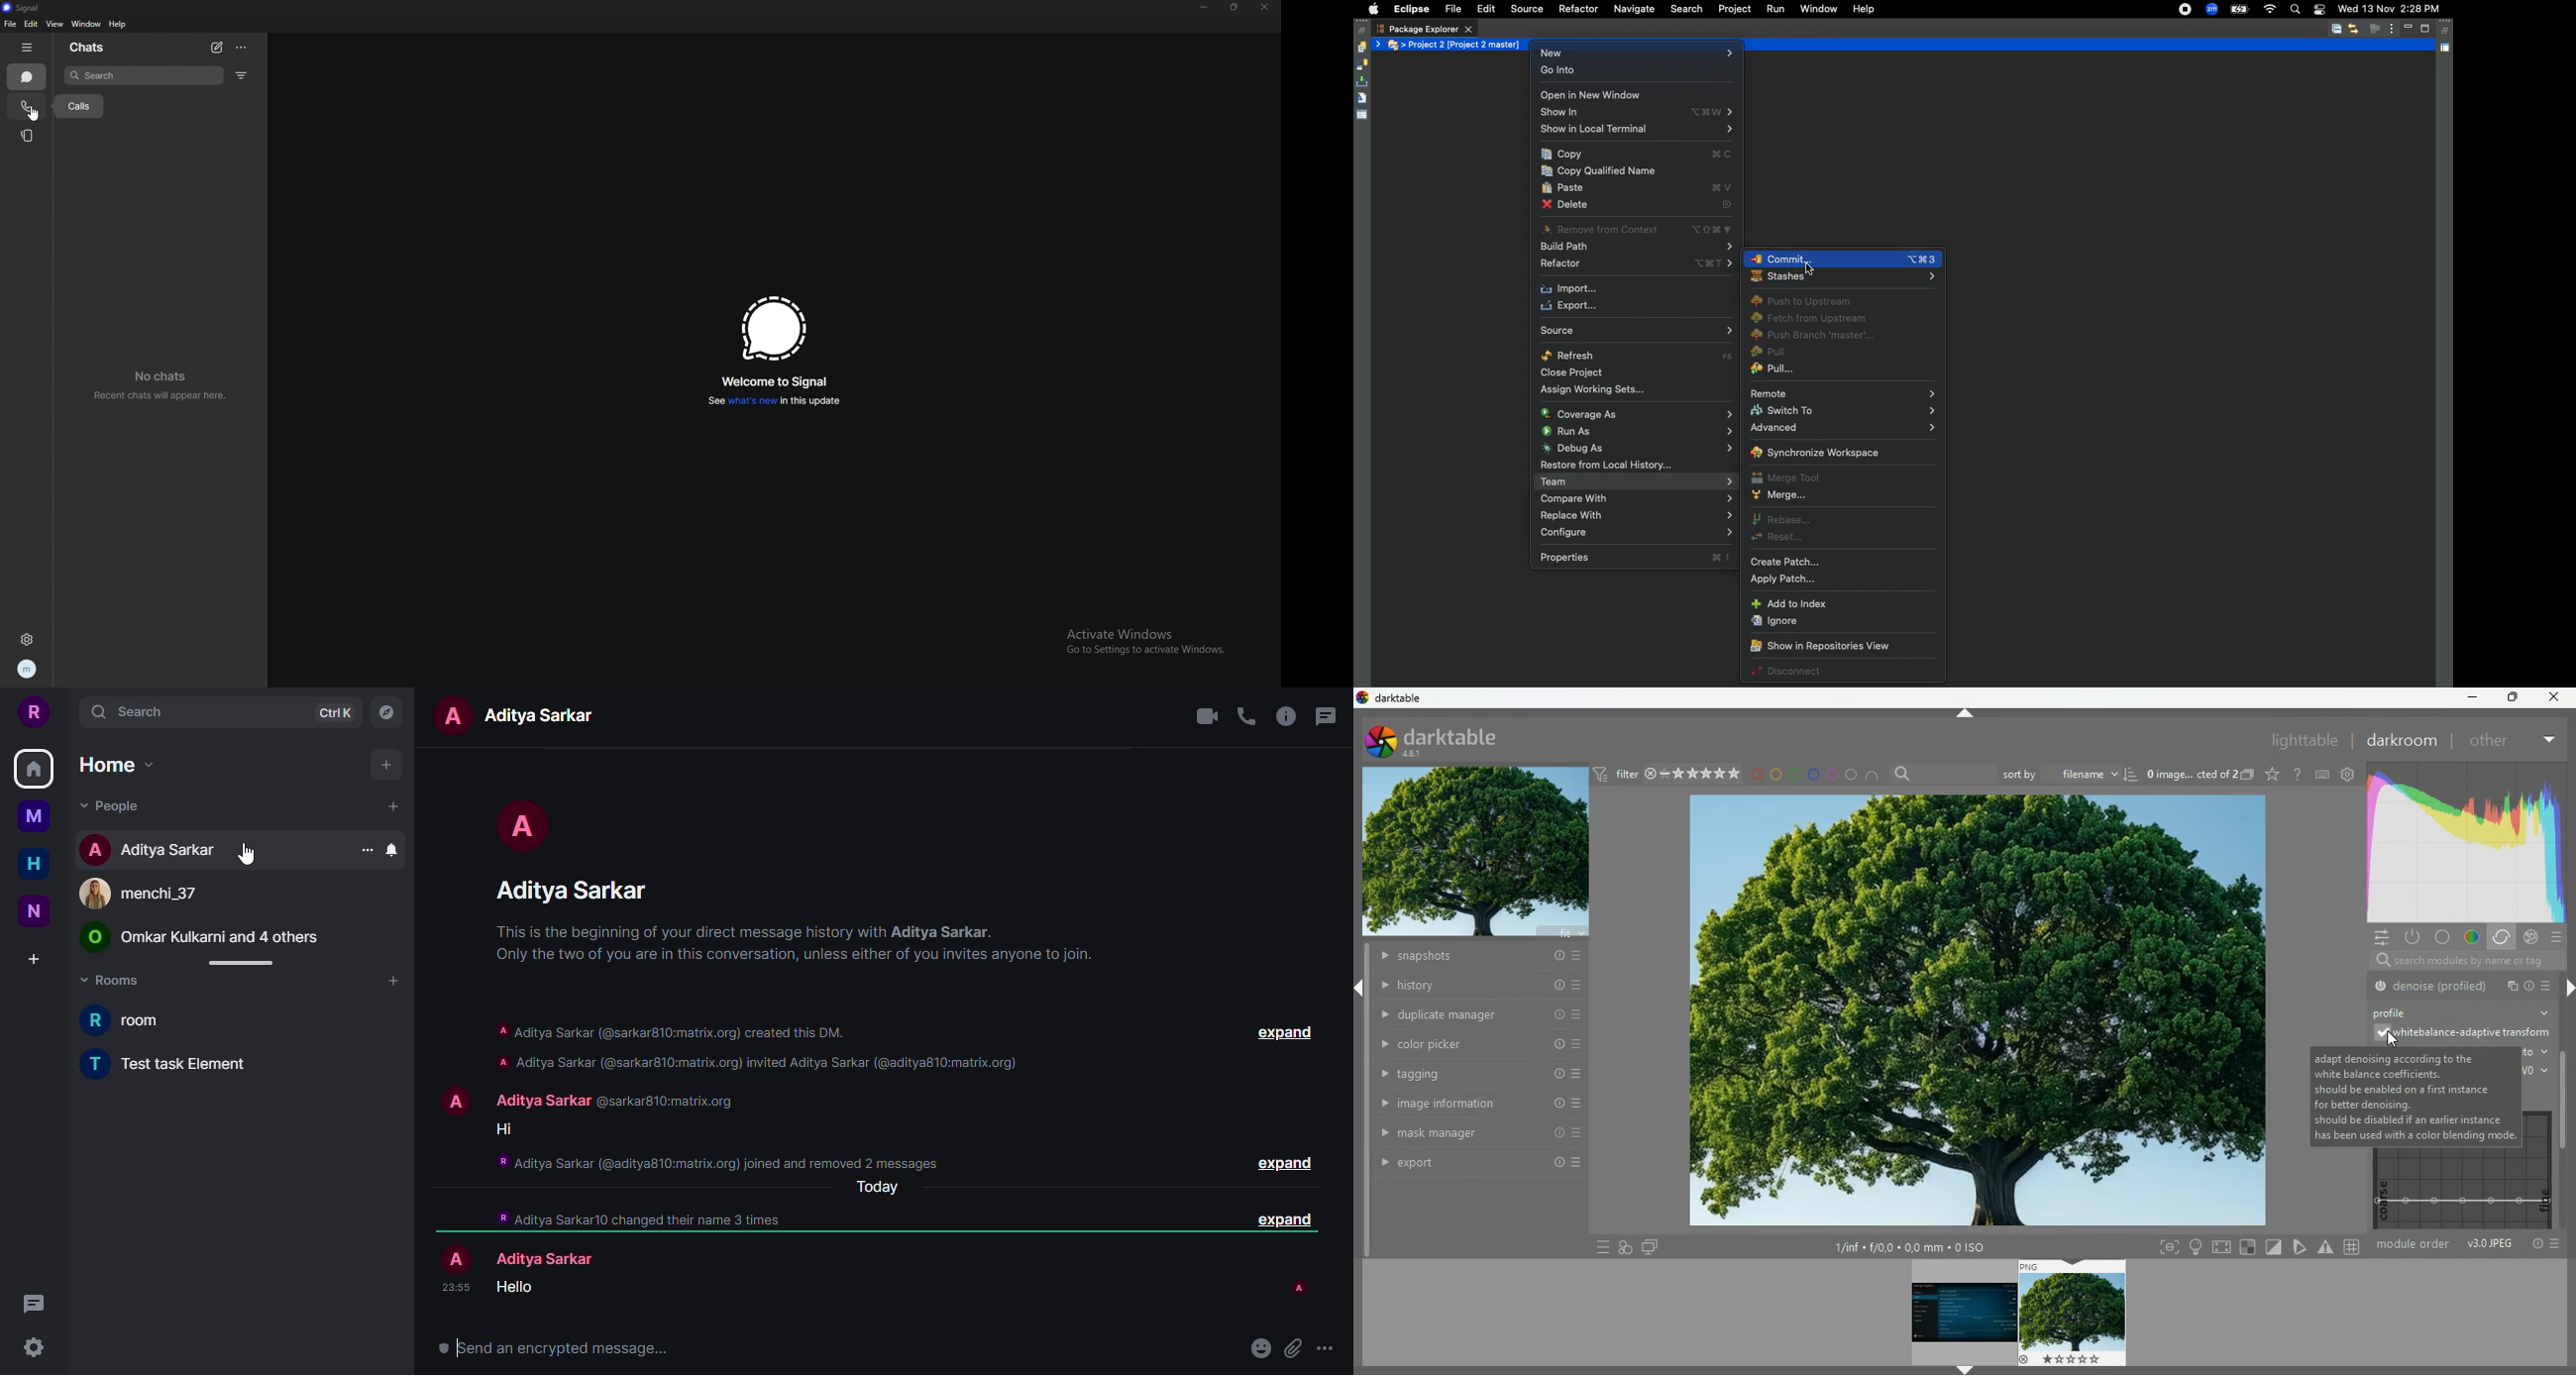 This screenshot has width=2576, height=1400. What do you see at coordinates (1642, 248) in the screenshot?
I see `Build path` at bounding box center [1642, 248].